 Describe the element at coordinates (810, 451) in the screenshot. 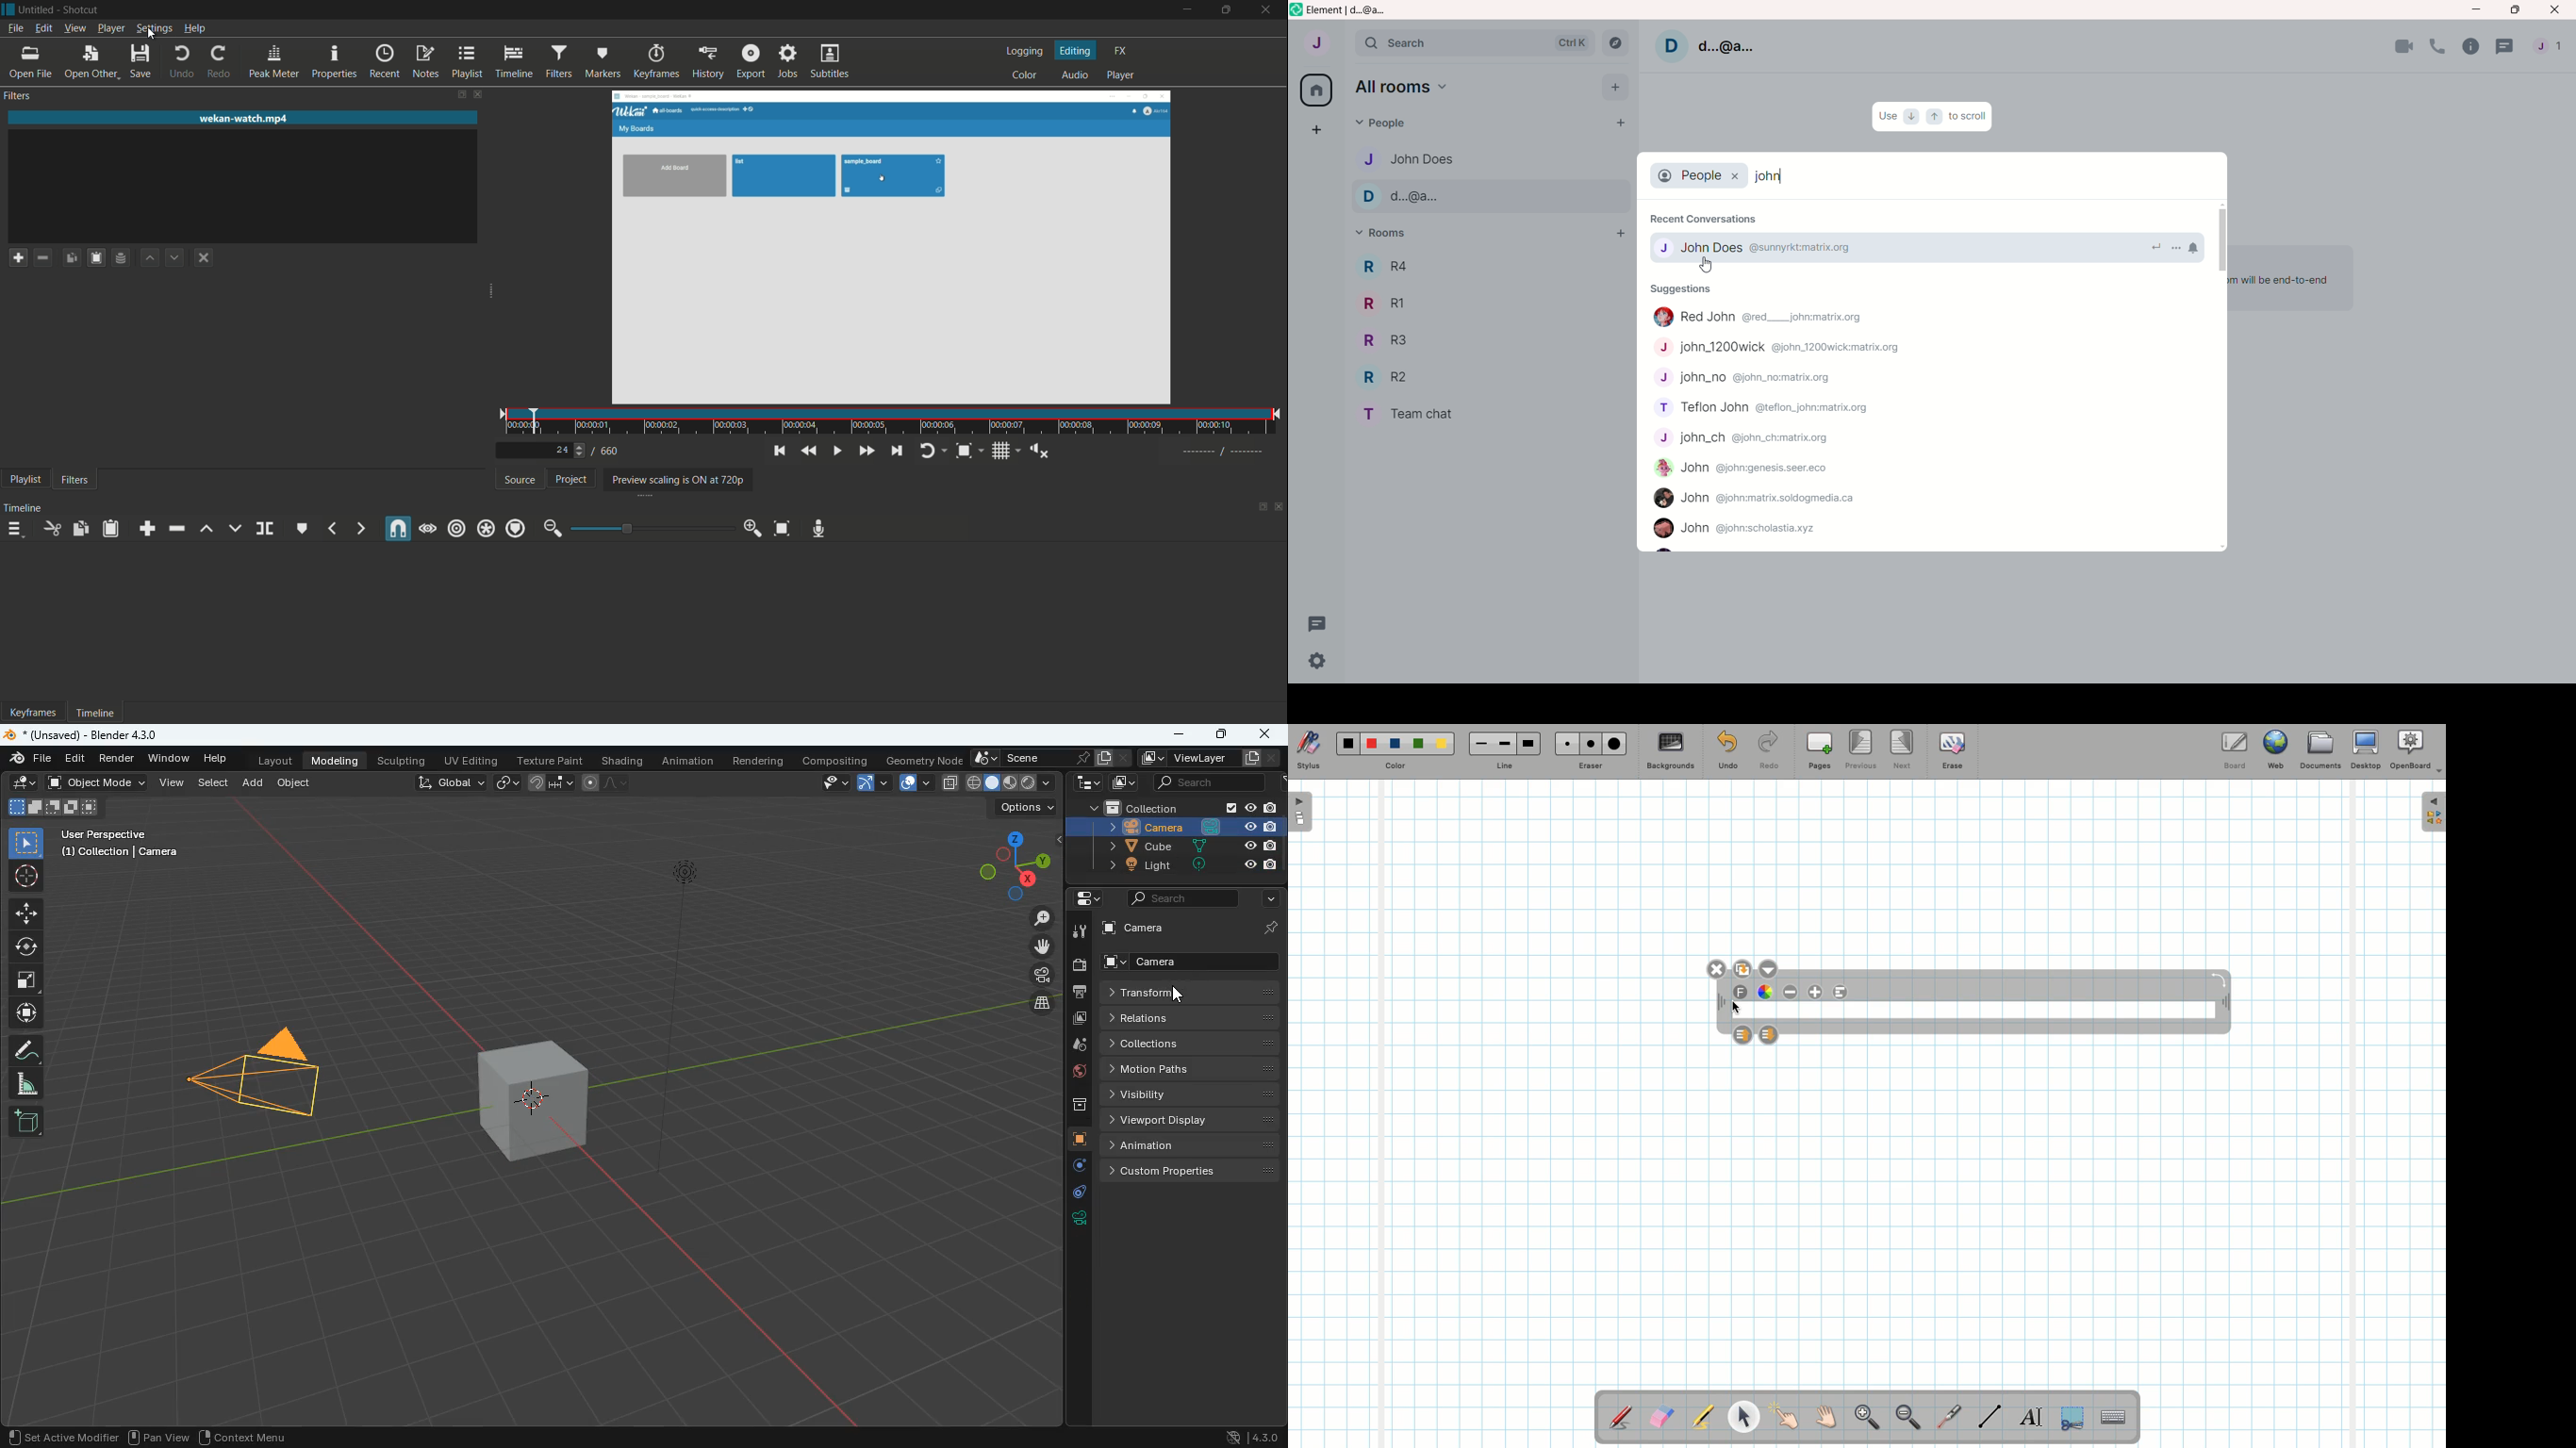

I see `quickly play backward` at that location.